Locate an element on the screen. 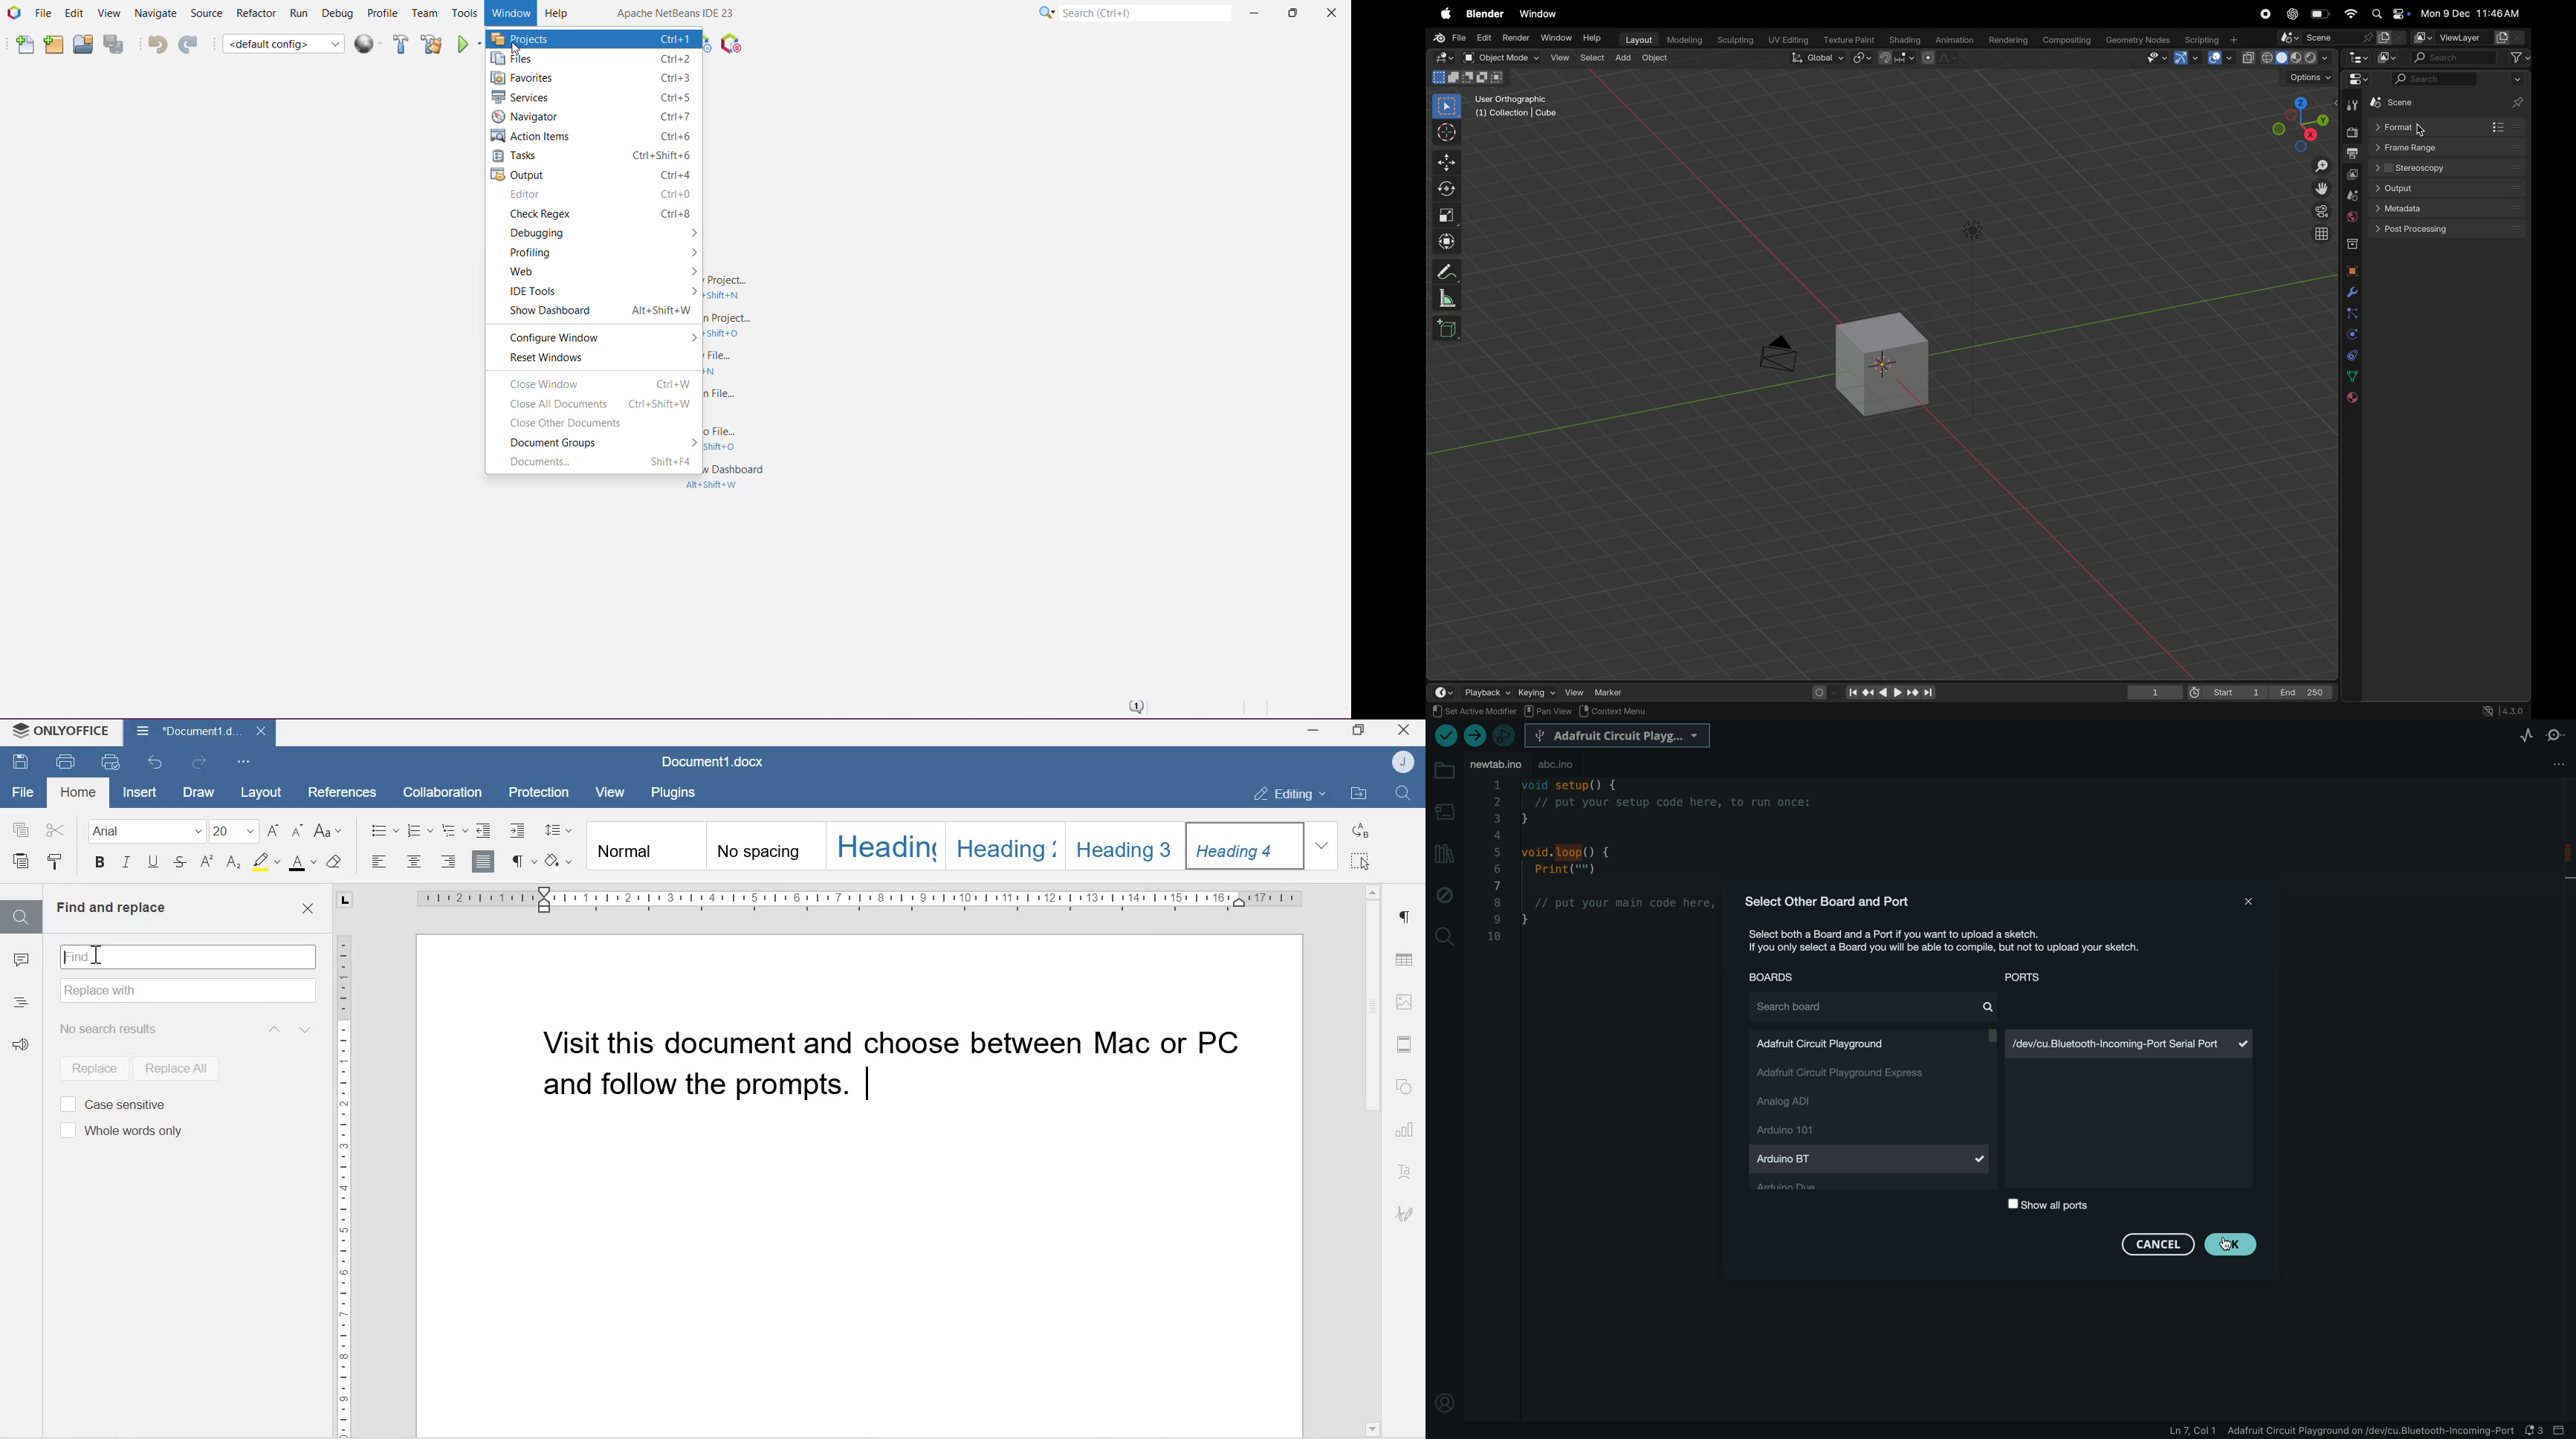  camera is located at coordinates (1783, 350).